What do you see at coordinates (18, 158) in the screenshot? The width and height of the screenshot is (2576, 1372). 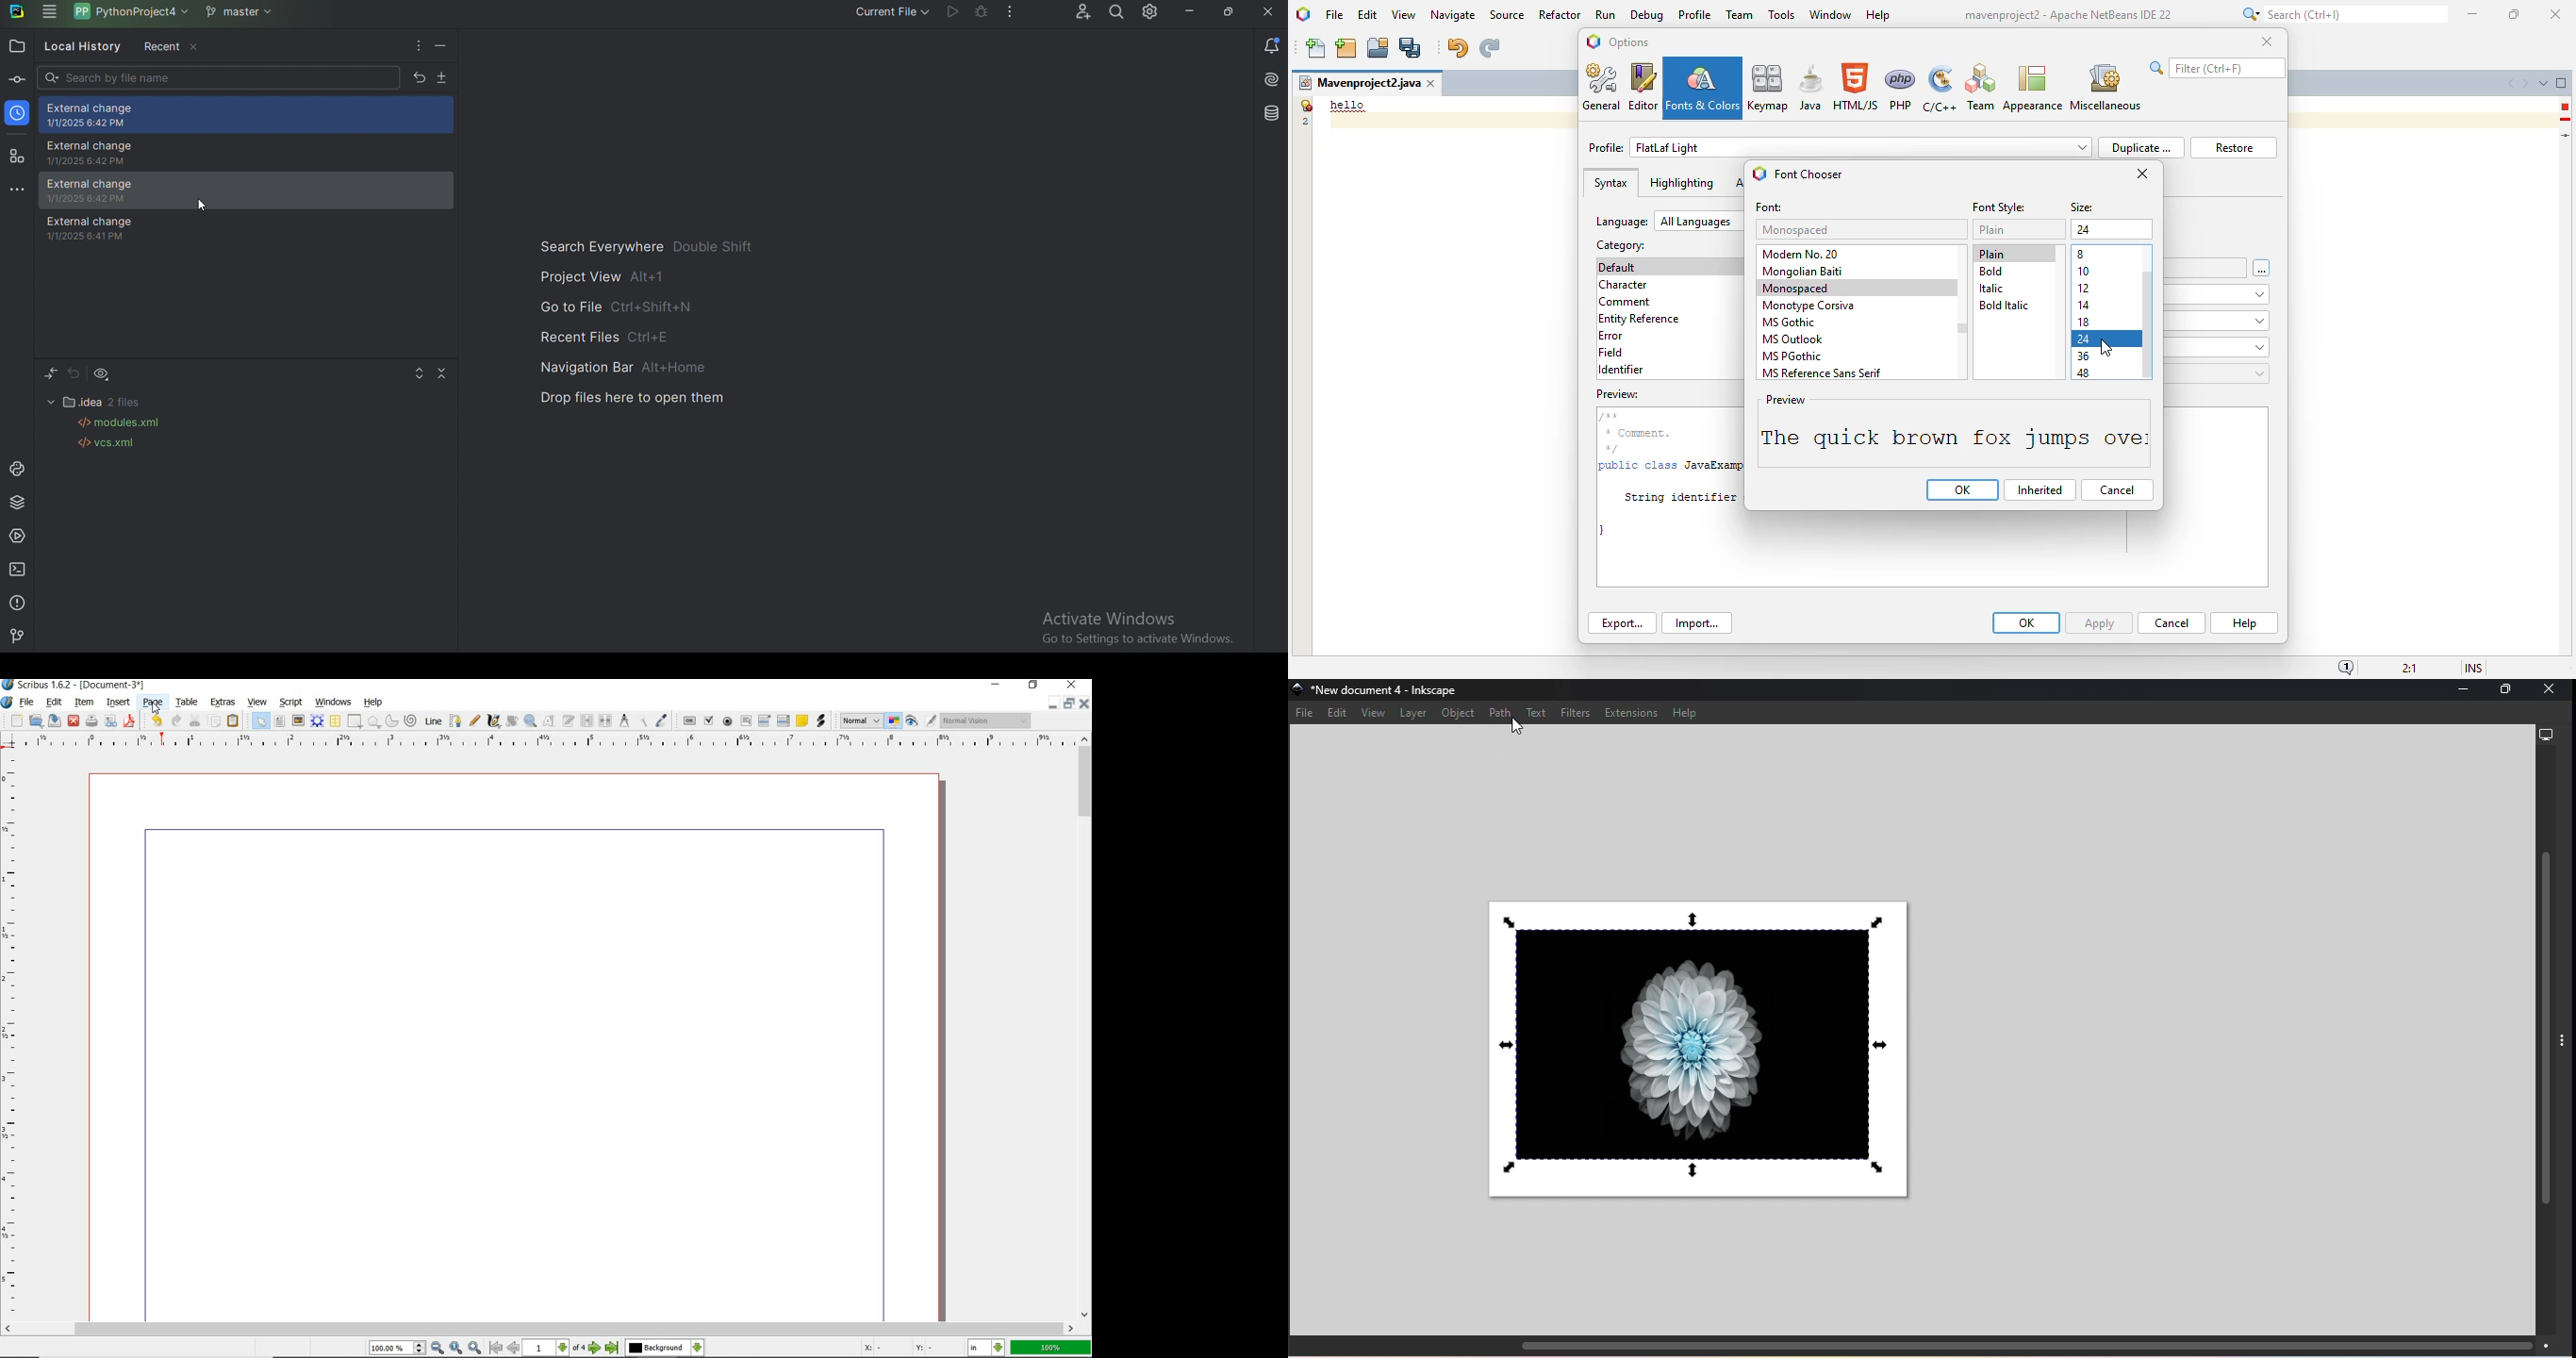 I see `Structure` at bounding box center [18, 158].